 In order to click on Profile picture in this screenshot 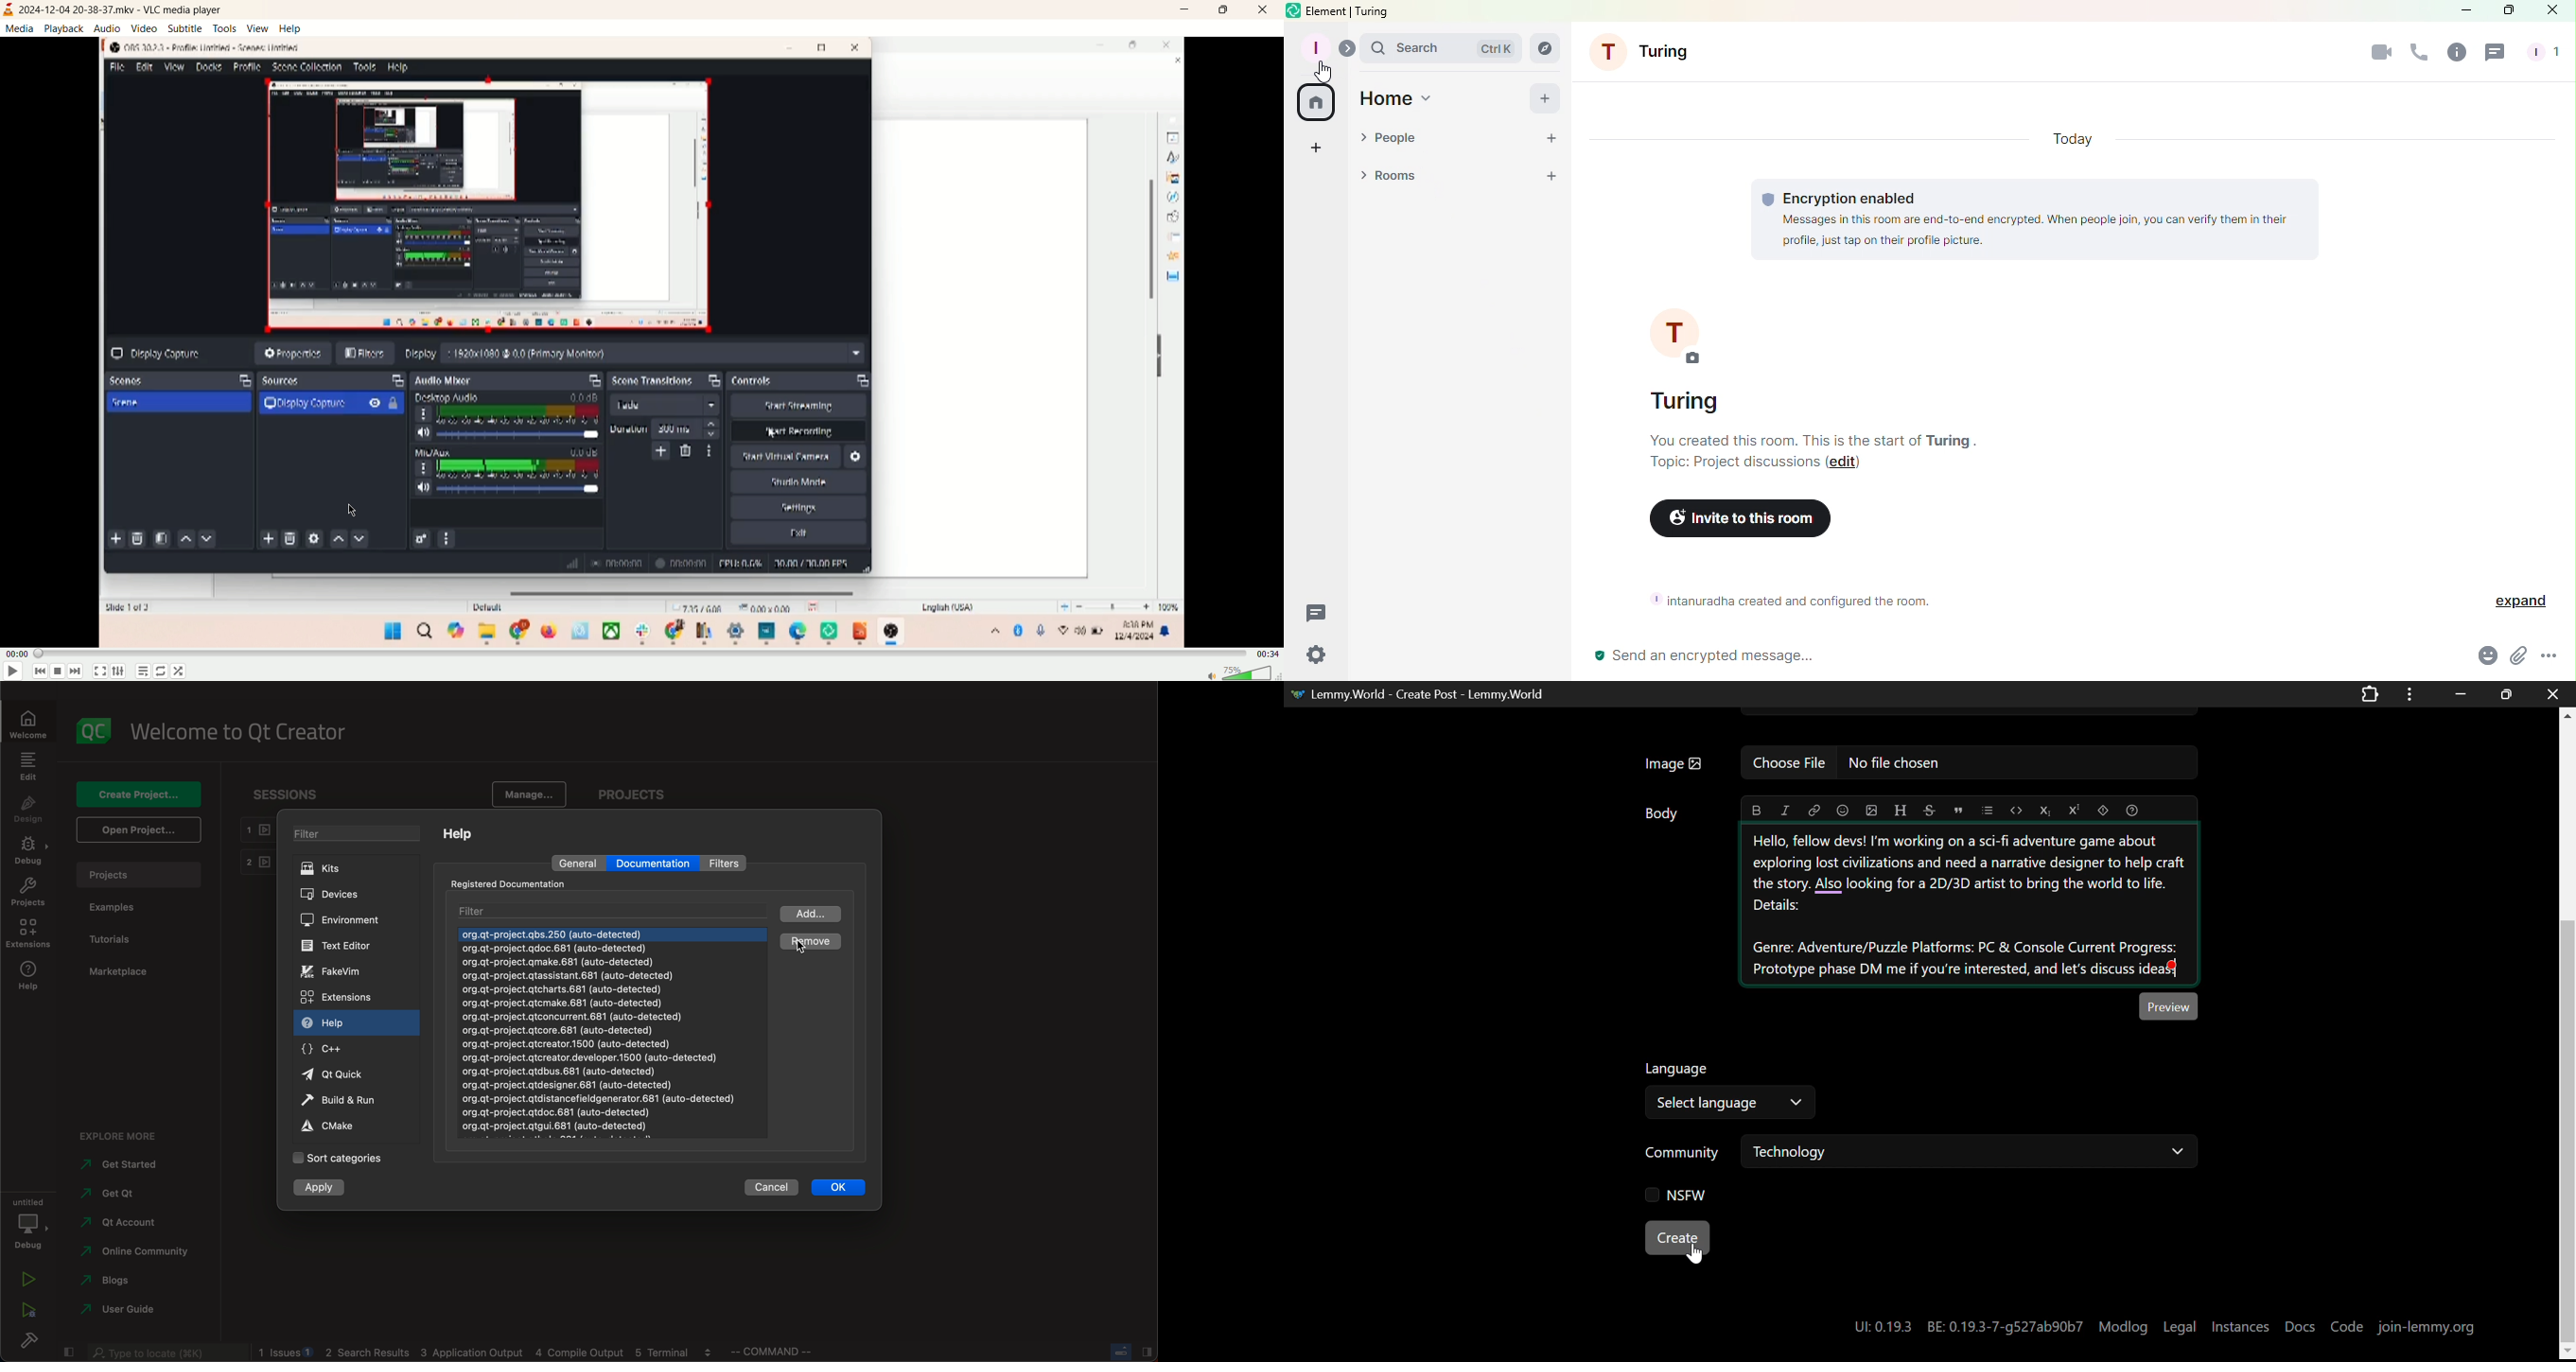, I will do `click(1682, 333)`.